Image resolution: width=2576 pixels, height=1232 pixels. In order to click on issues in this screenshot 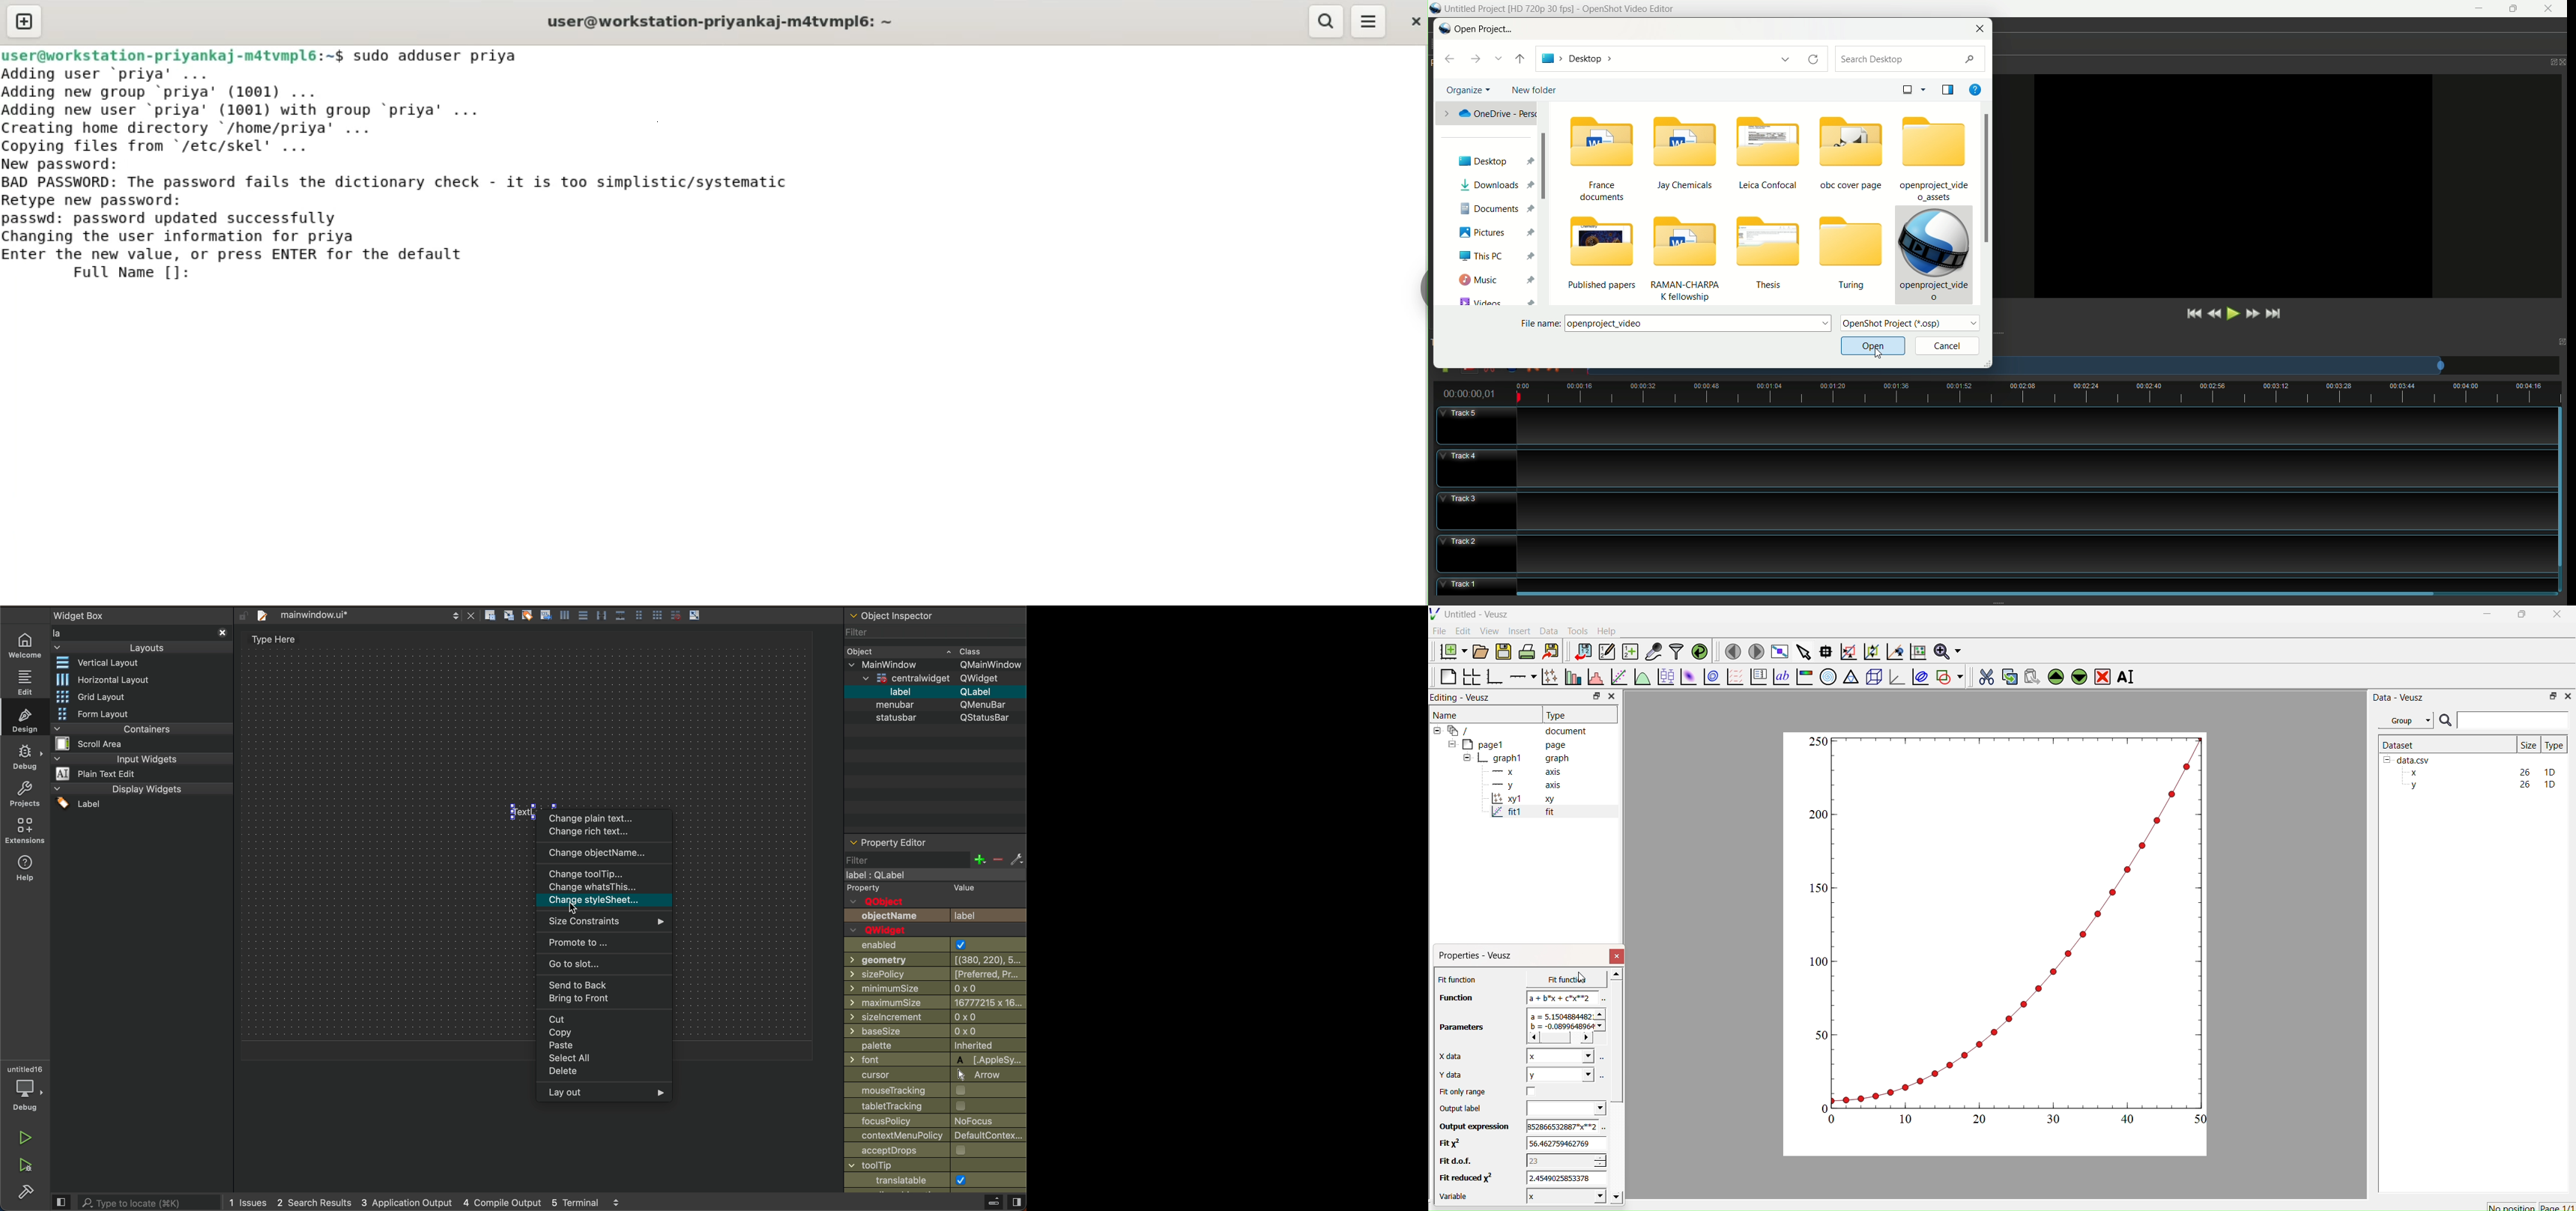, I will do `click(249, 1202)`.